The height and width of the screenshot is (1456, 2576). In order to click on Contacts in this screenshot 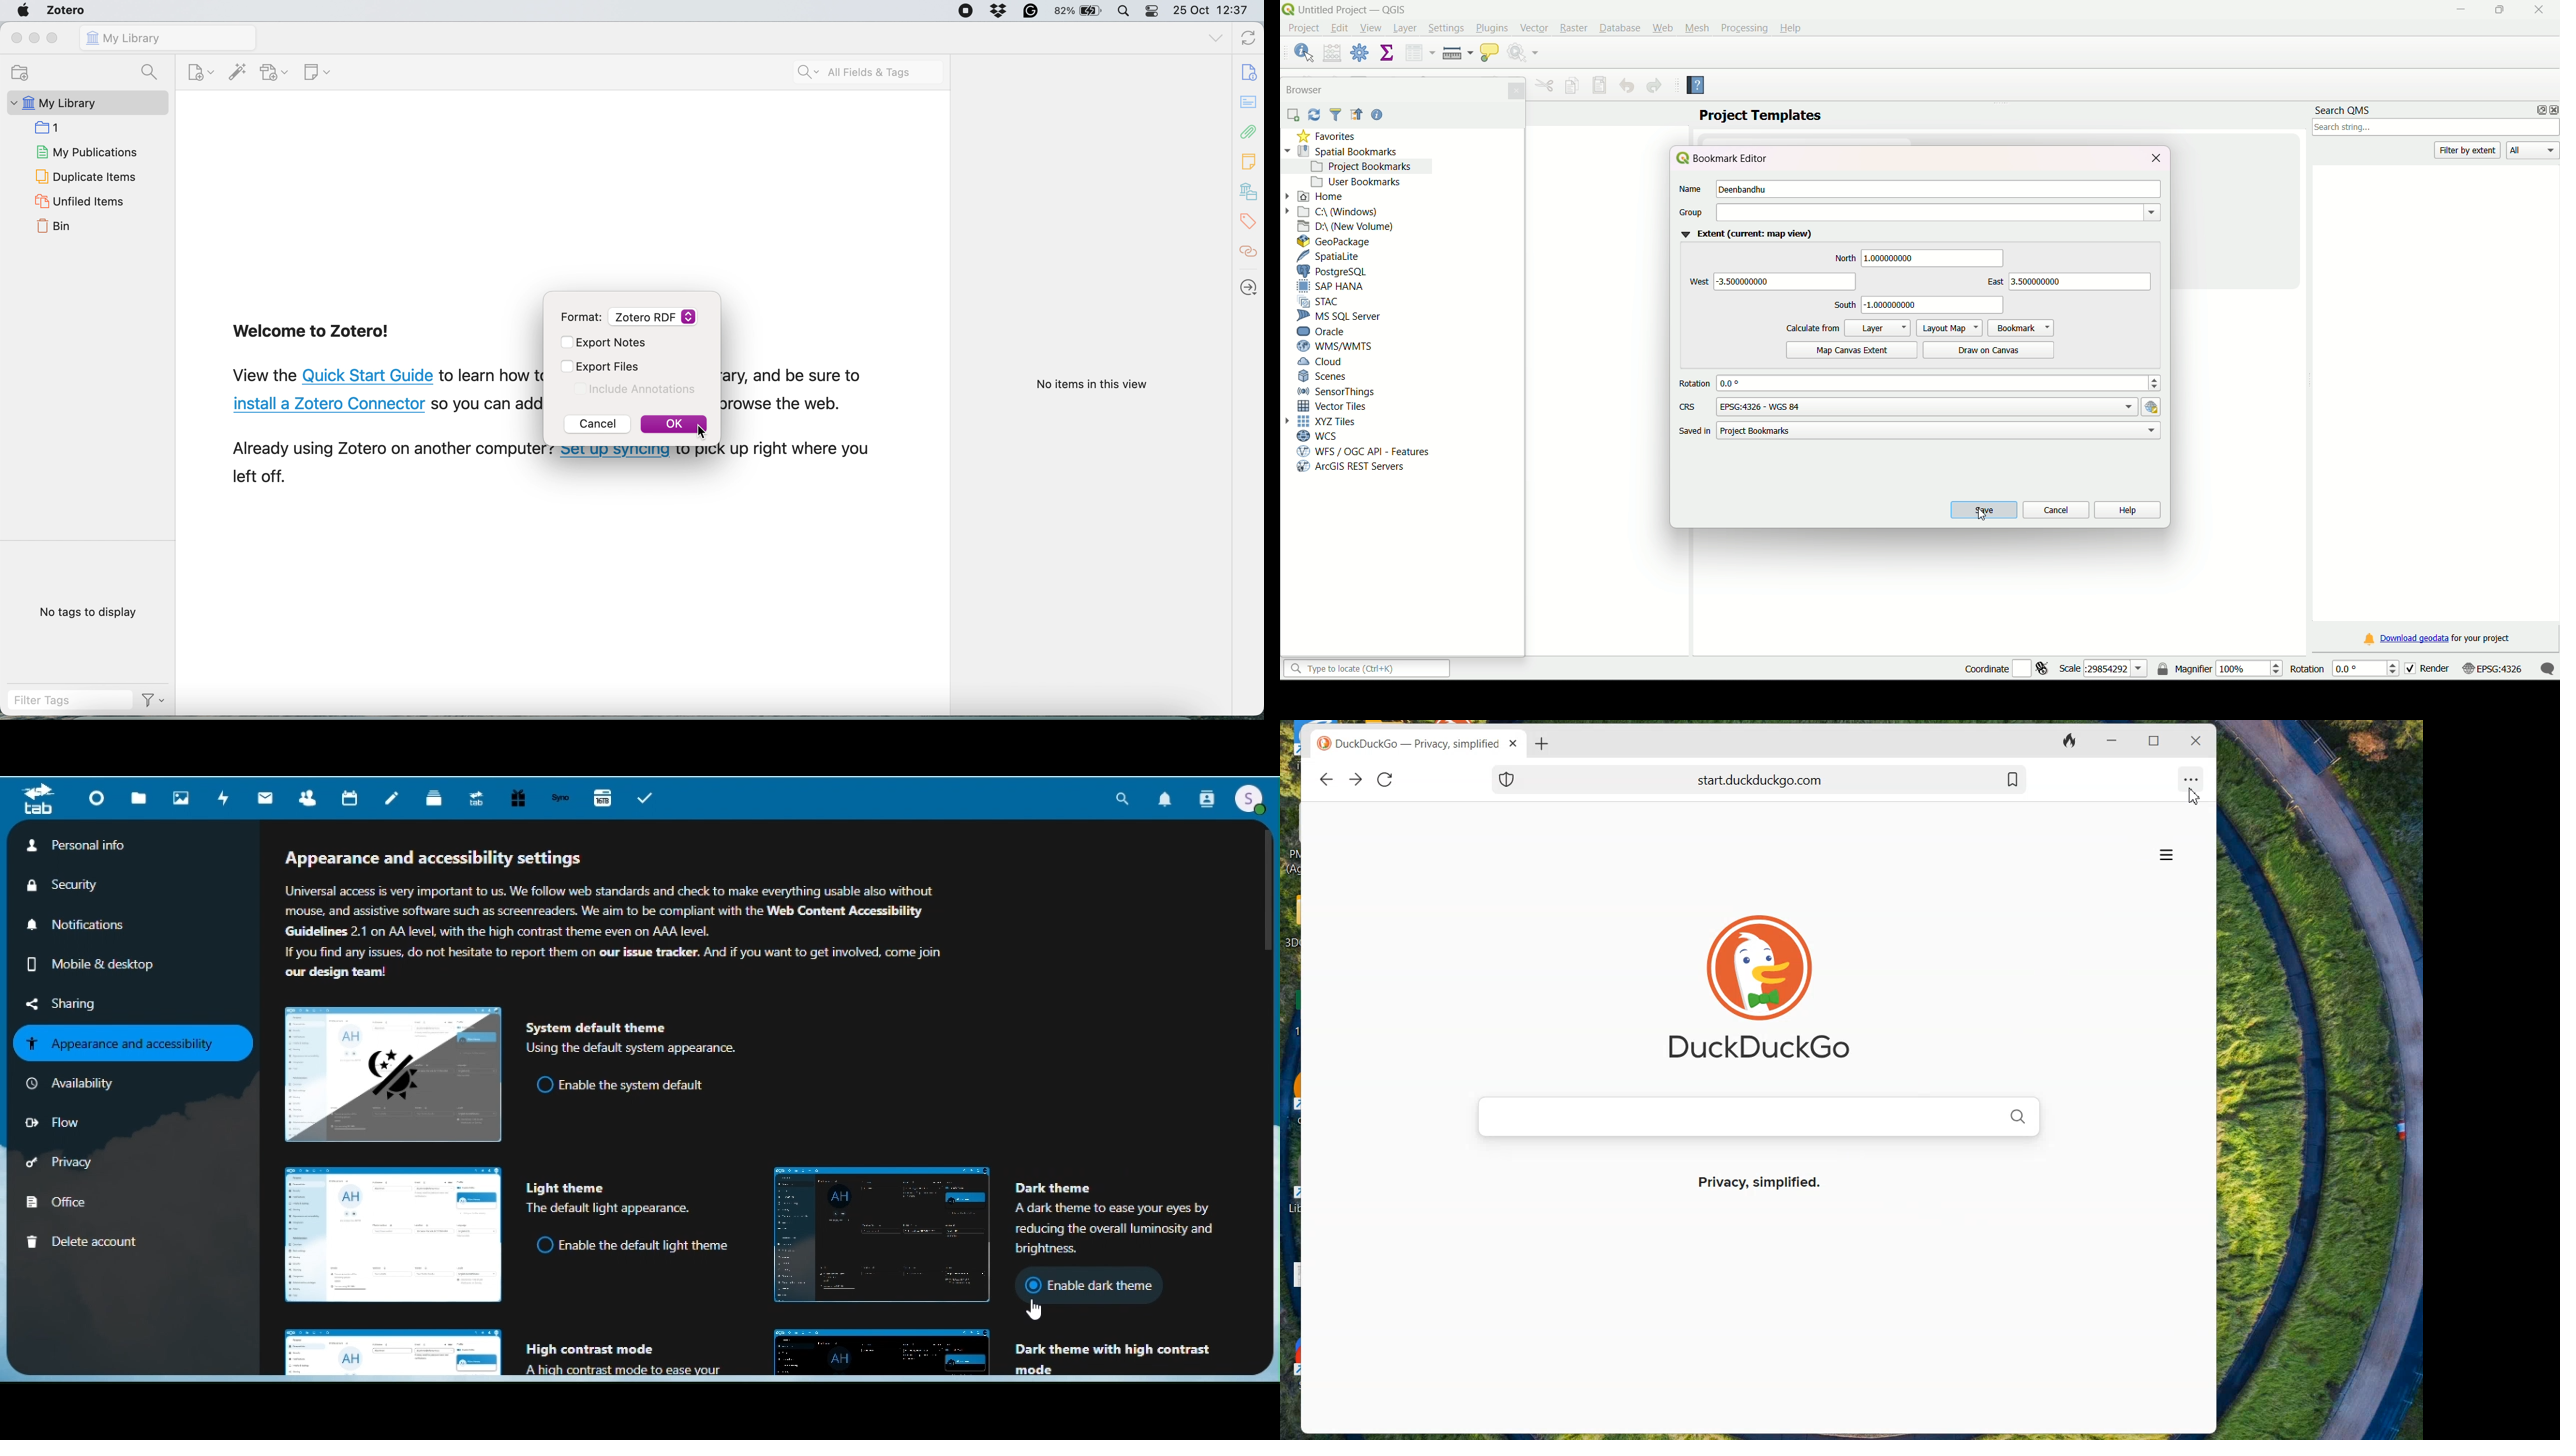, I will do `click(1207, 798)`.